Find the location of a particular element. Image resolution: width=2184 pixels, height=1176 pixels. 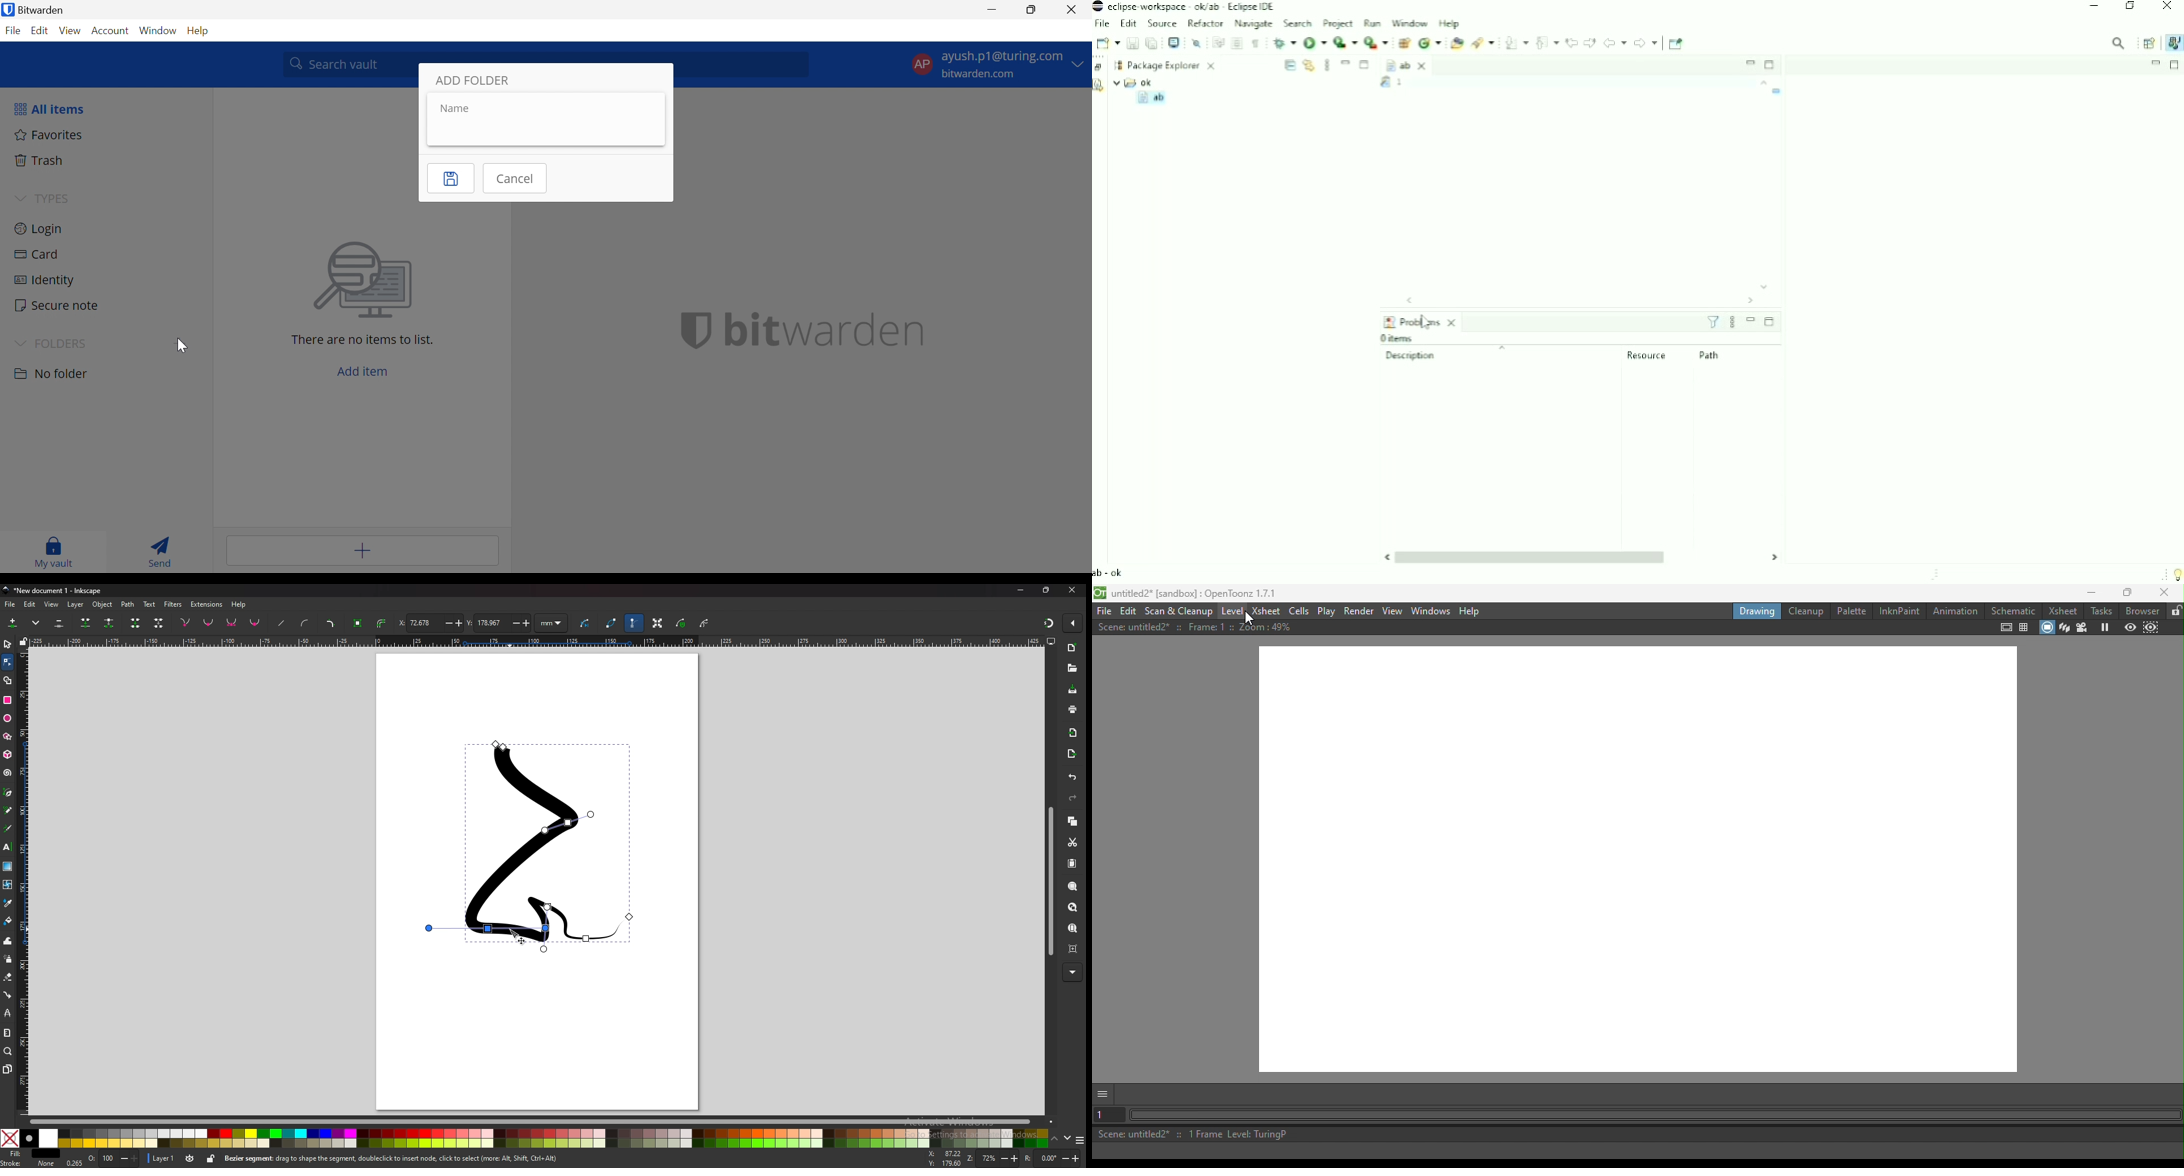

Next Edit Location is located at coordinates (1590, 42).